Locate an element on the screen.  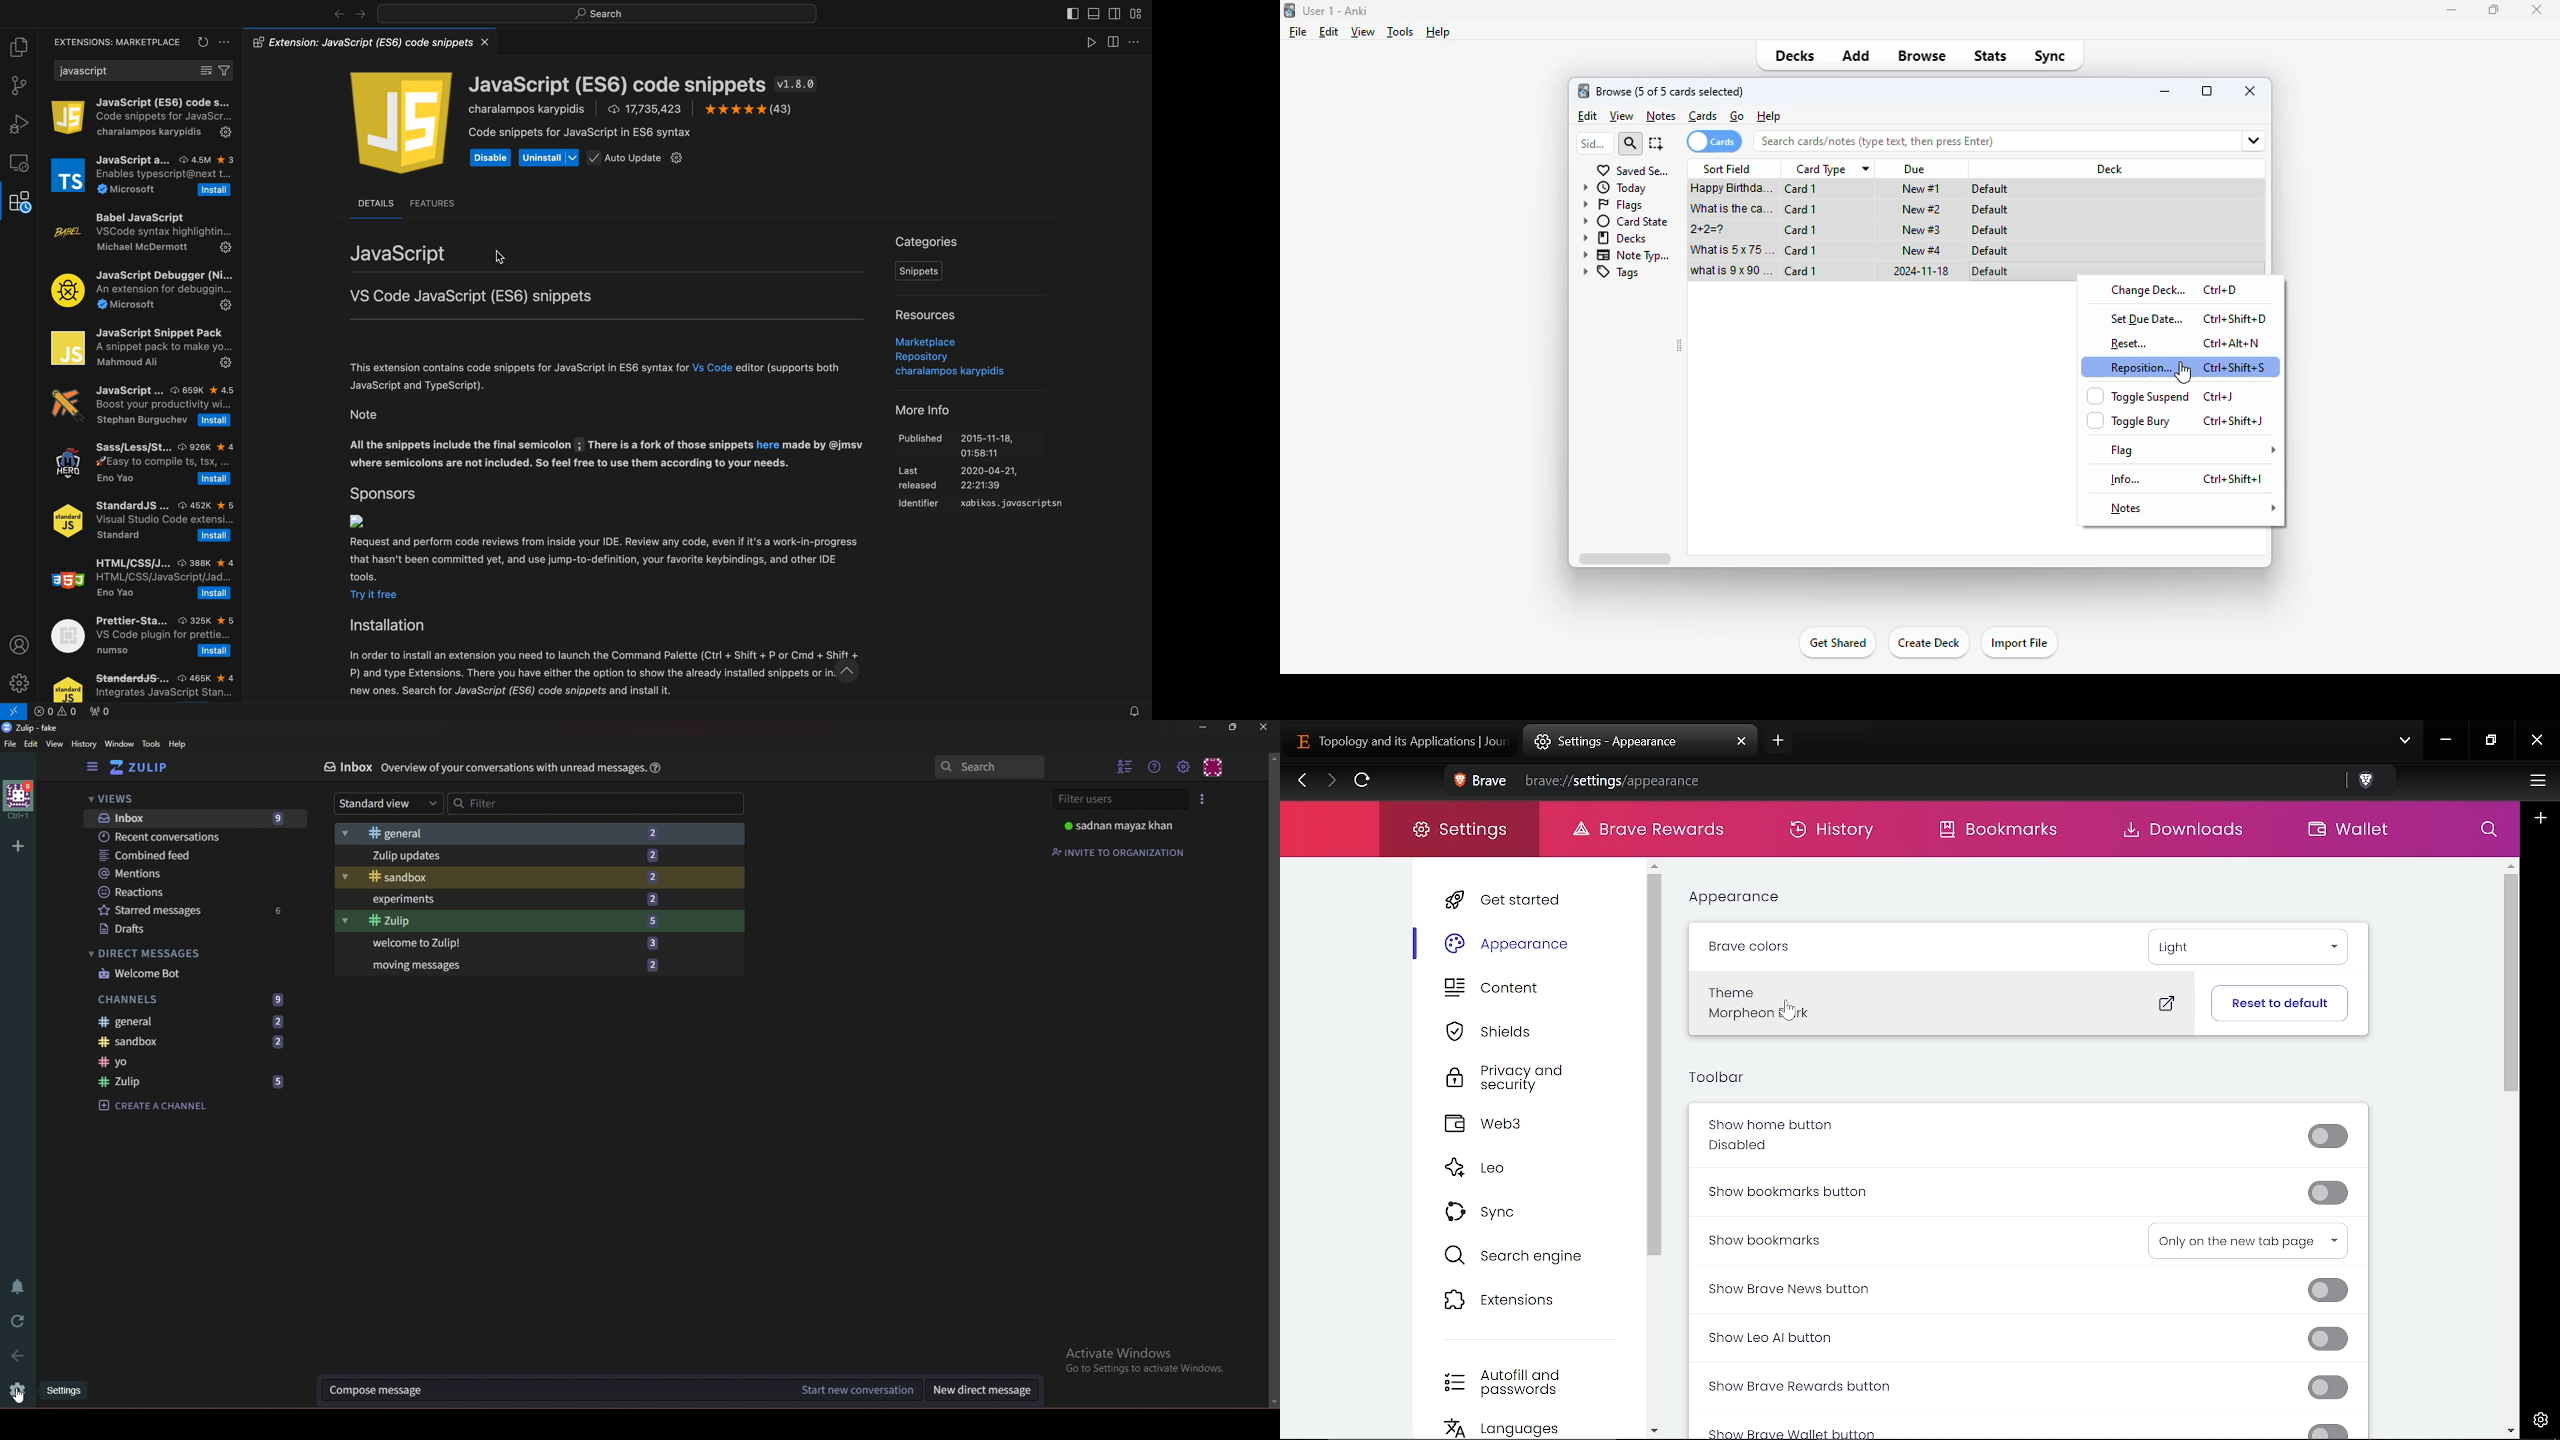
@5 Extension: JavaScript (ES6) code snippets X is located at coordinates (371, 41).